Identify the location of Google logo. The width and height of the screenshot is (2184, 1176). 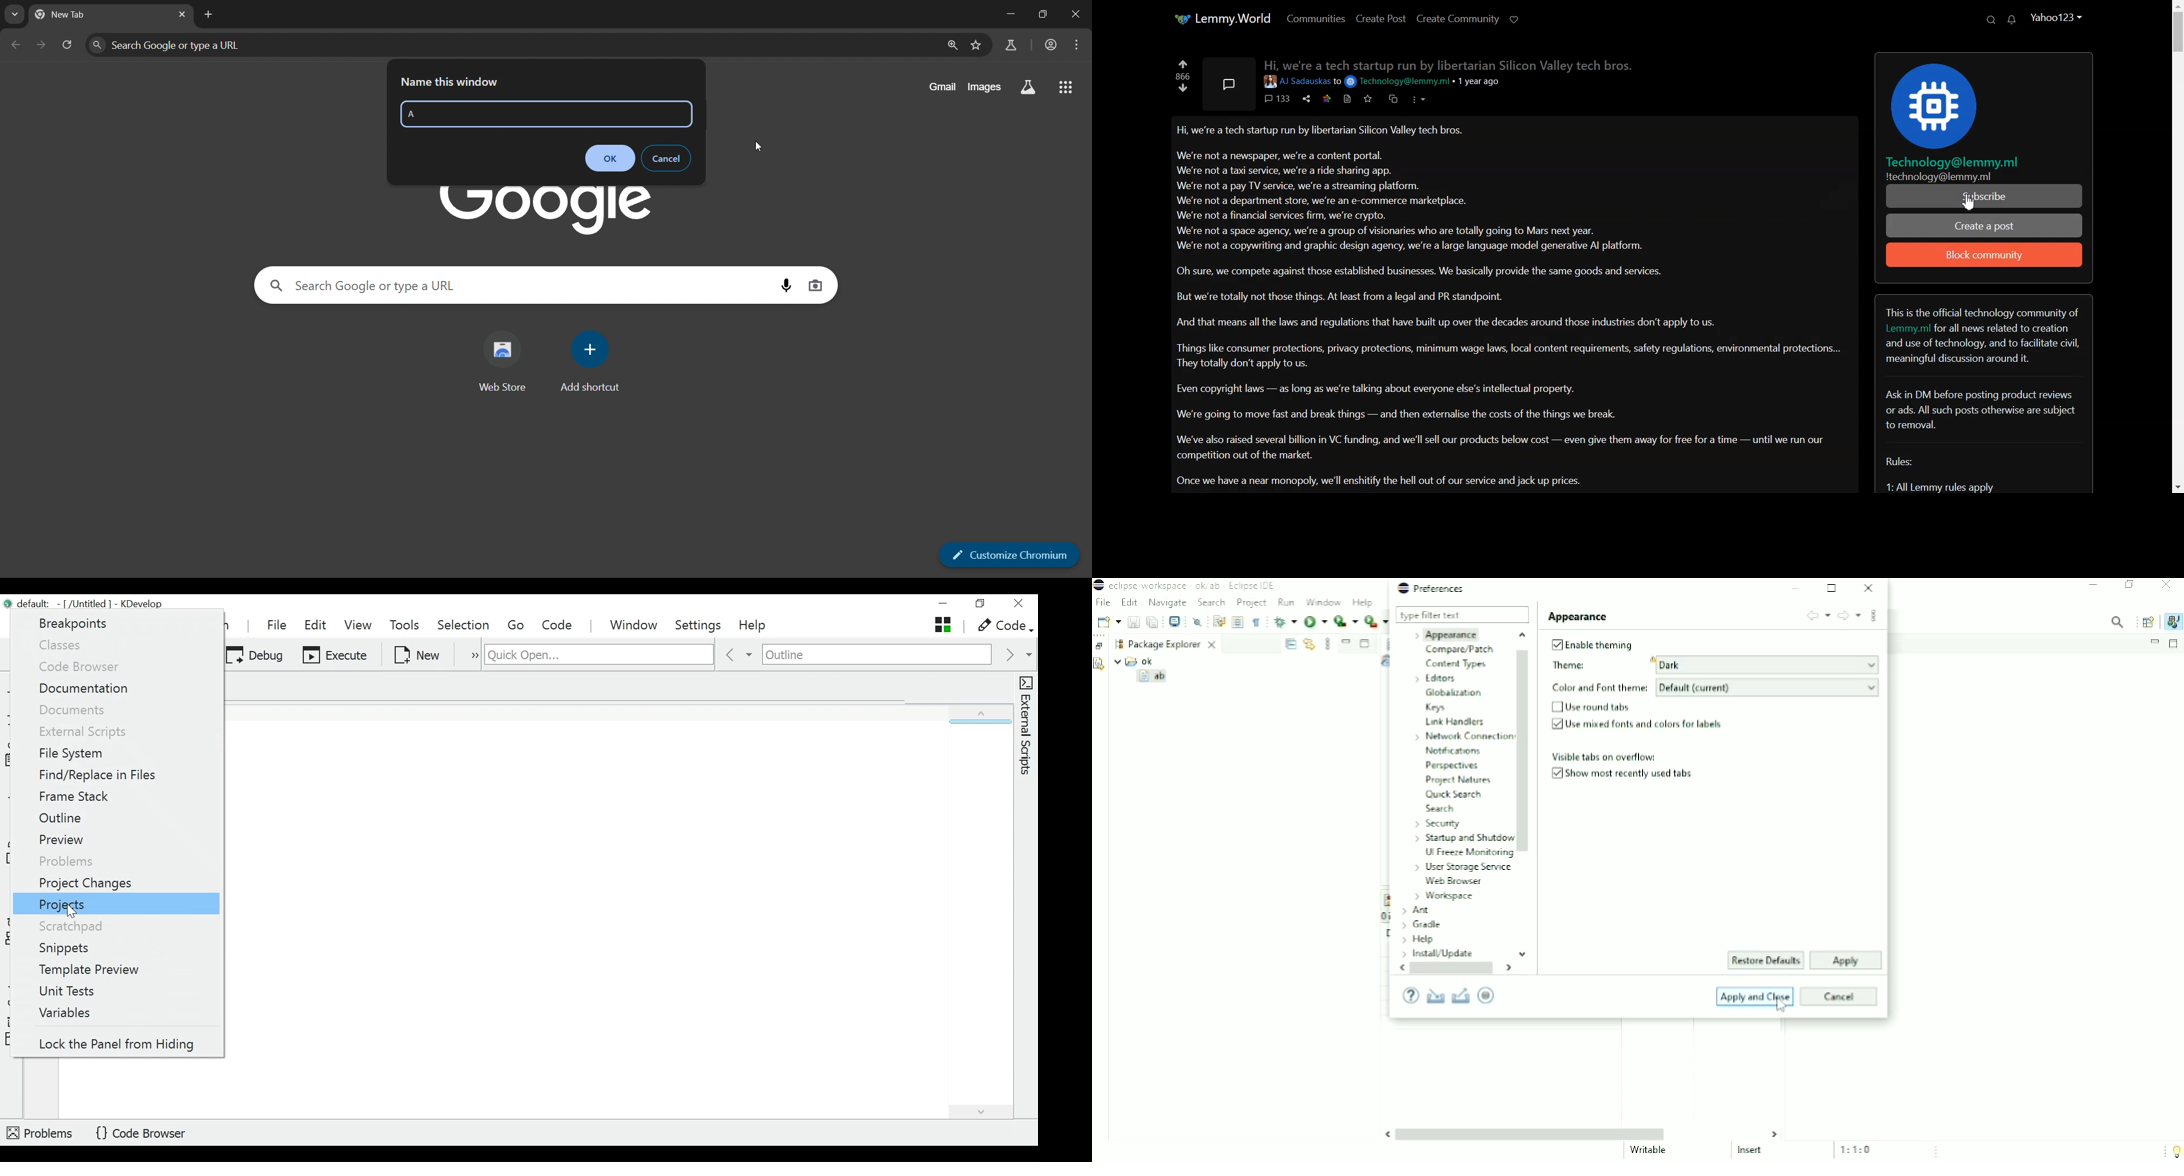
(540, 212).